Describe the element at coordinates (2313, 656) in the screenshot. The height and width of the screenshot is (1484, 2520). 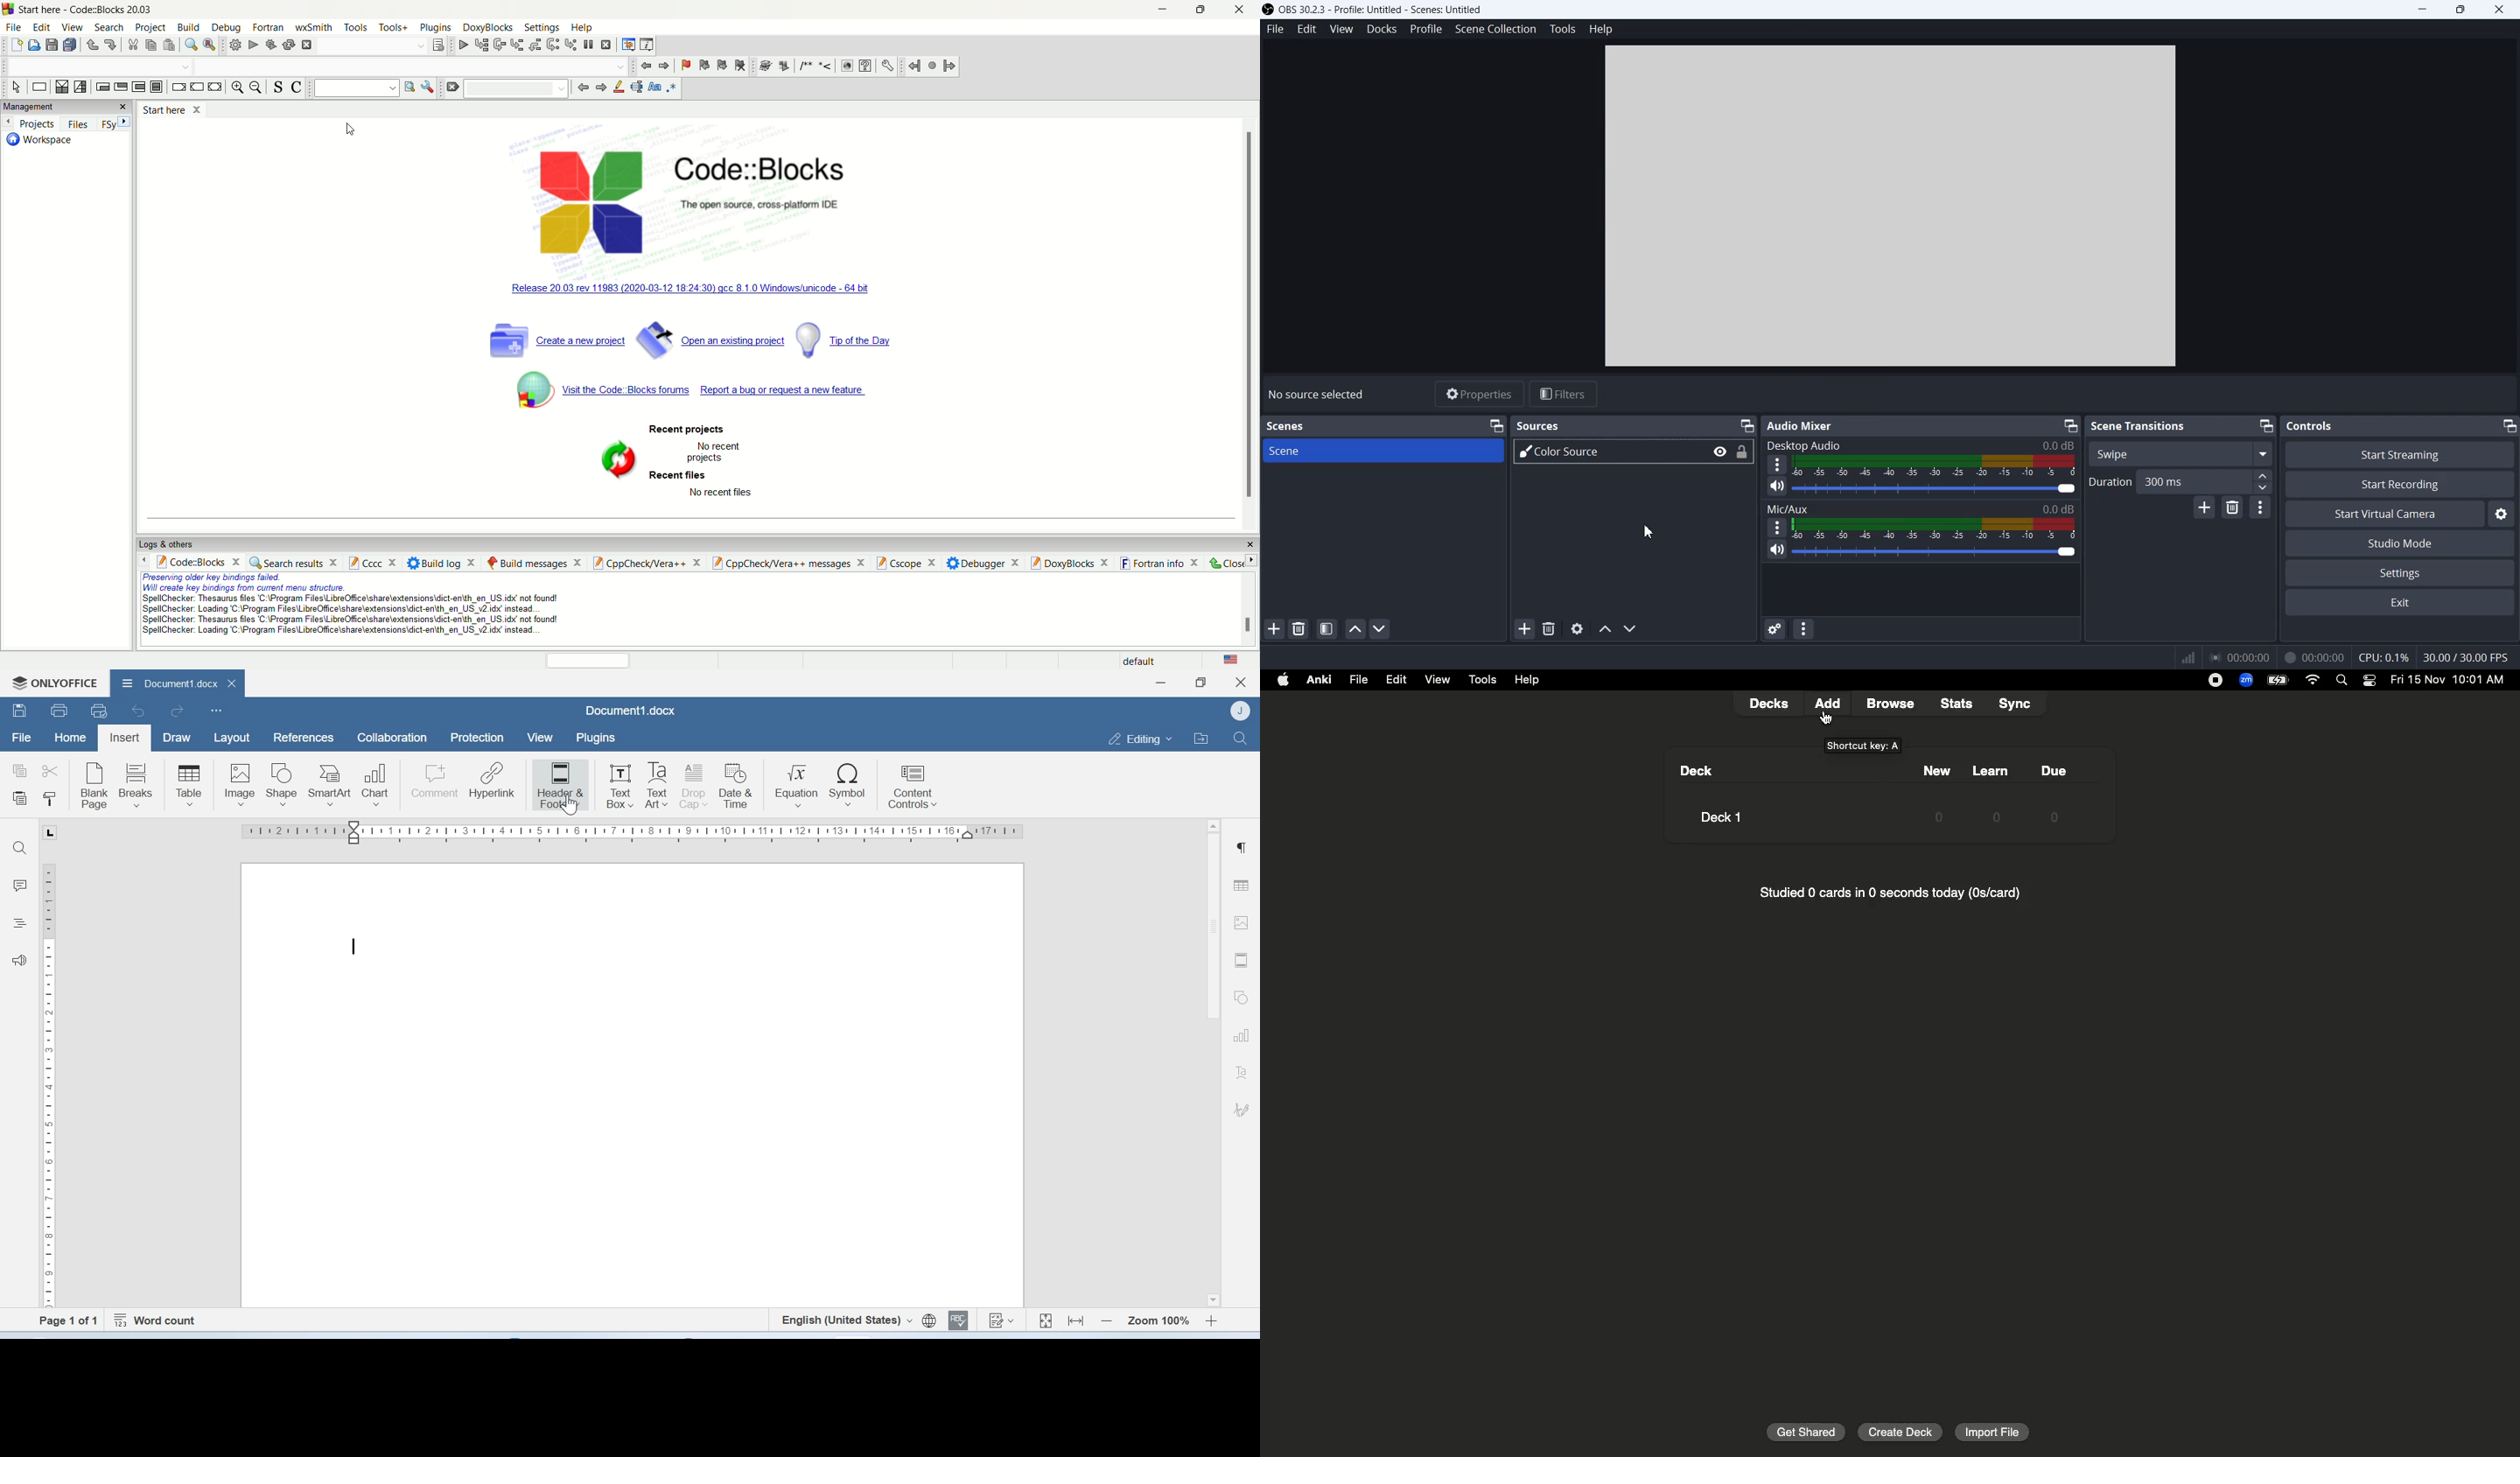
I see `00:00:00` at that location.